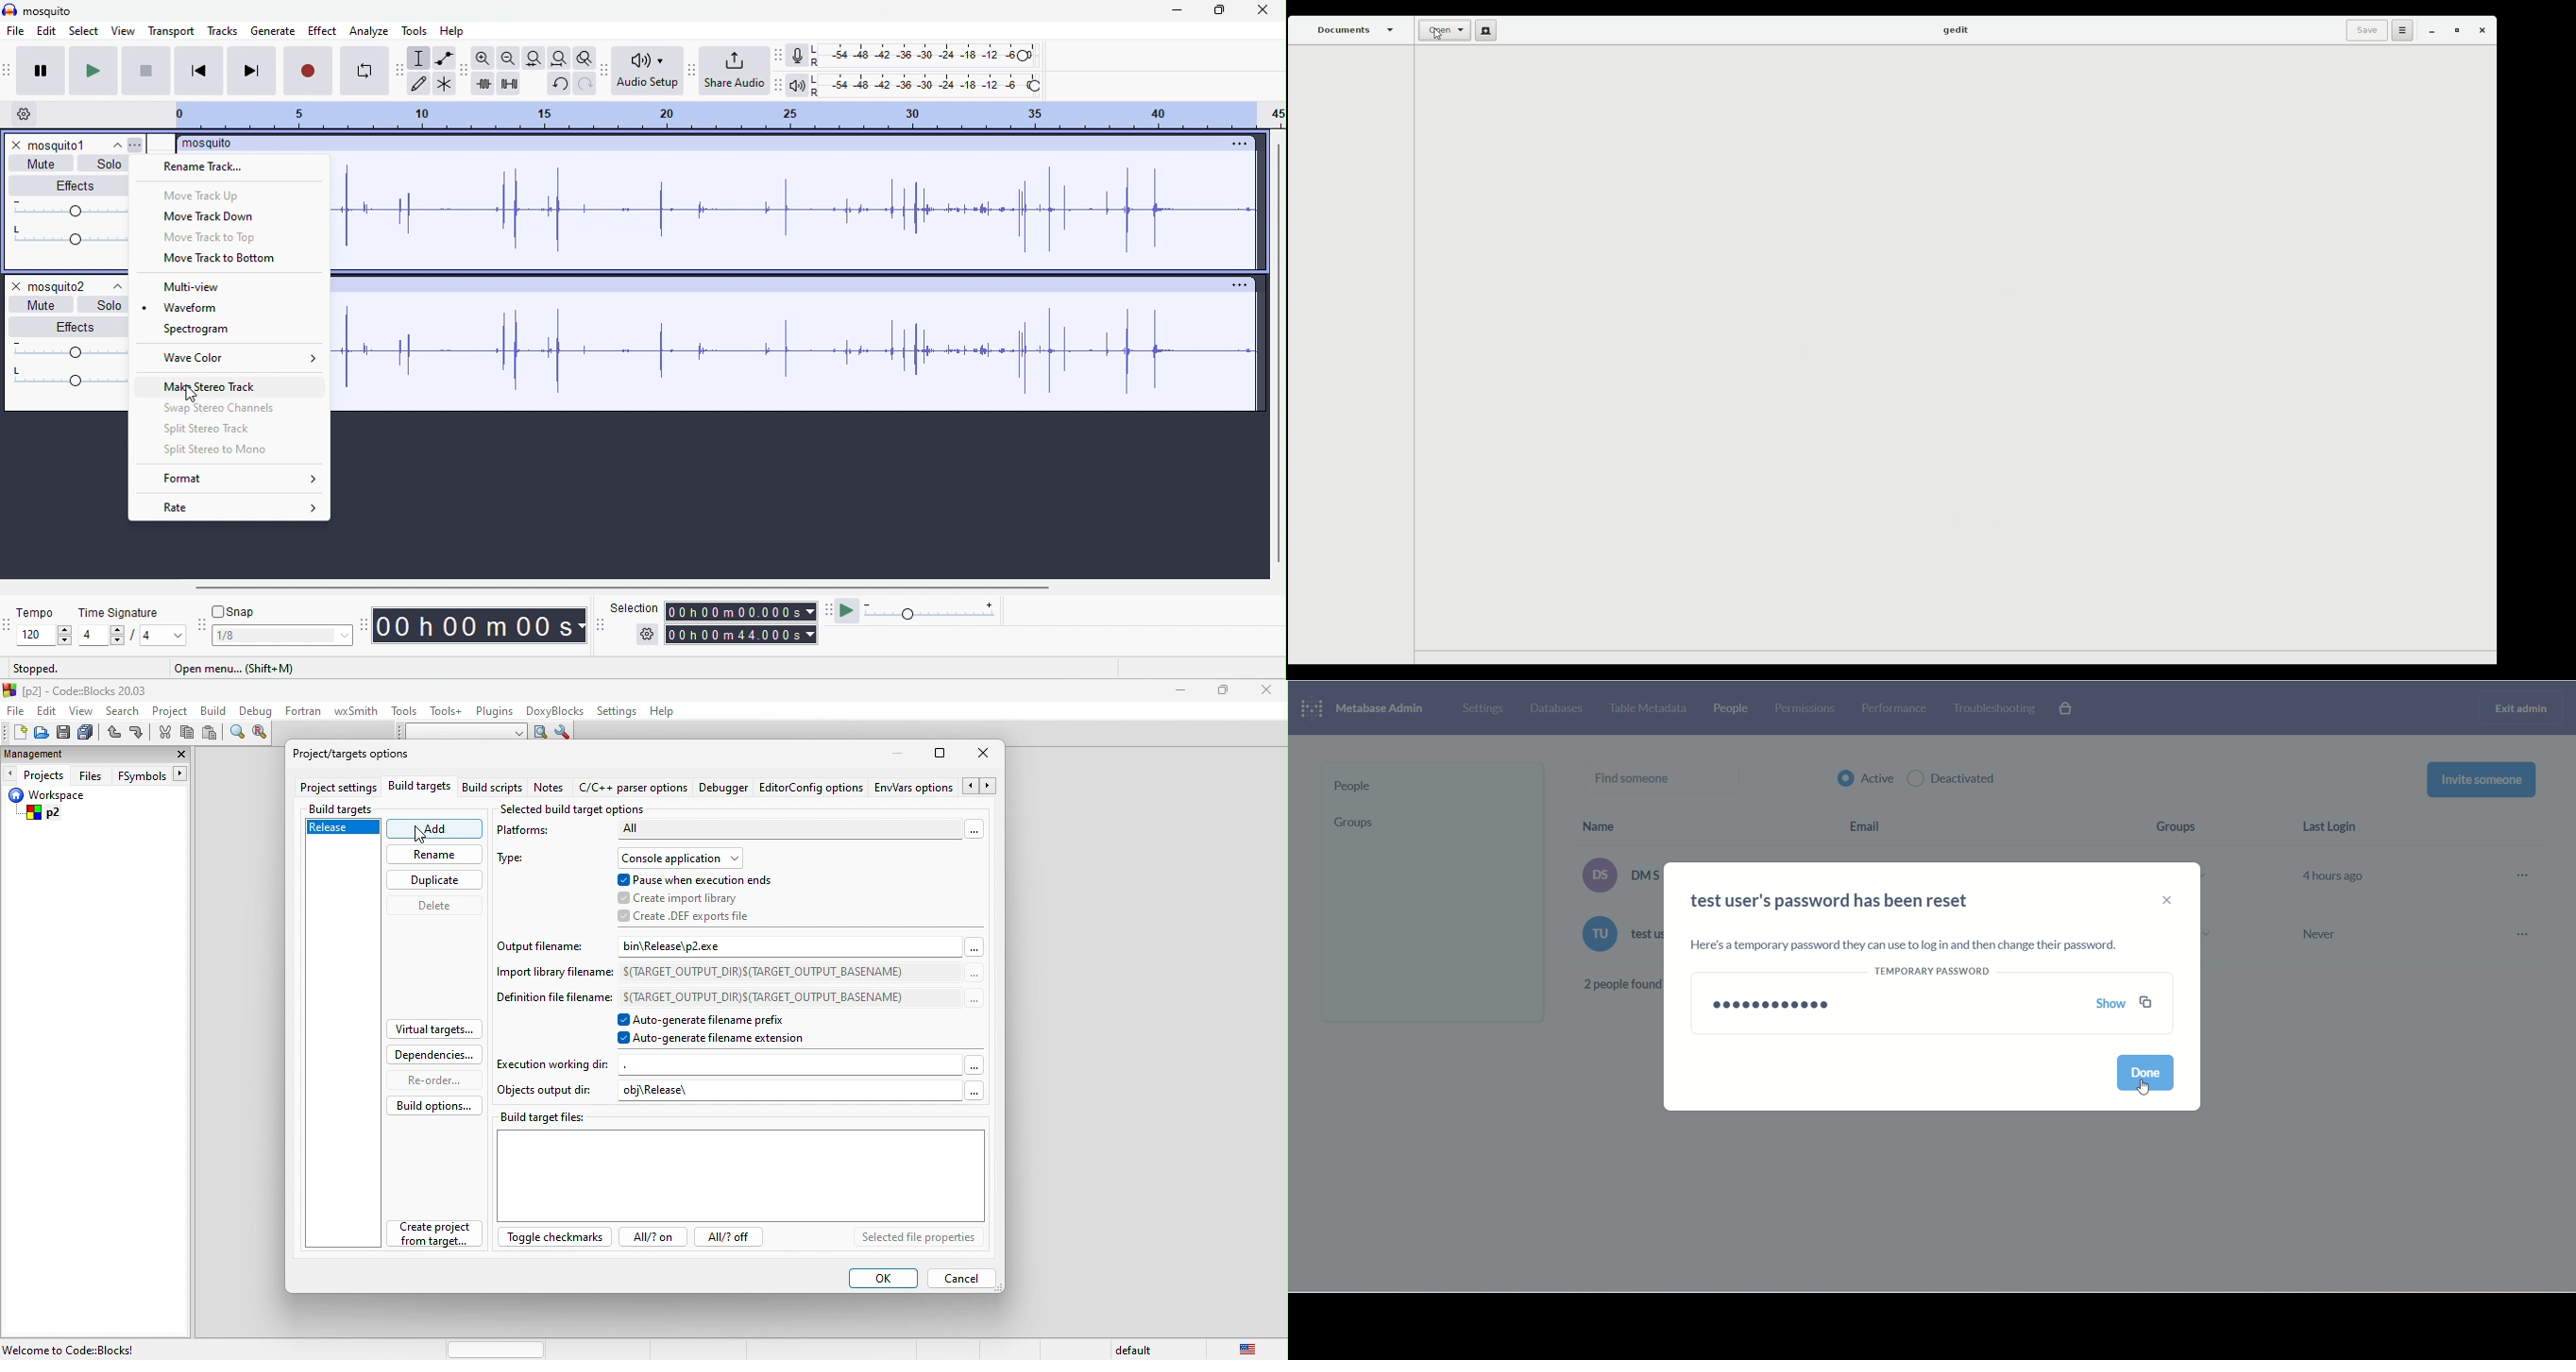 The image size is (2576, 1372). I want to click on plugins, so click(496, 712).